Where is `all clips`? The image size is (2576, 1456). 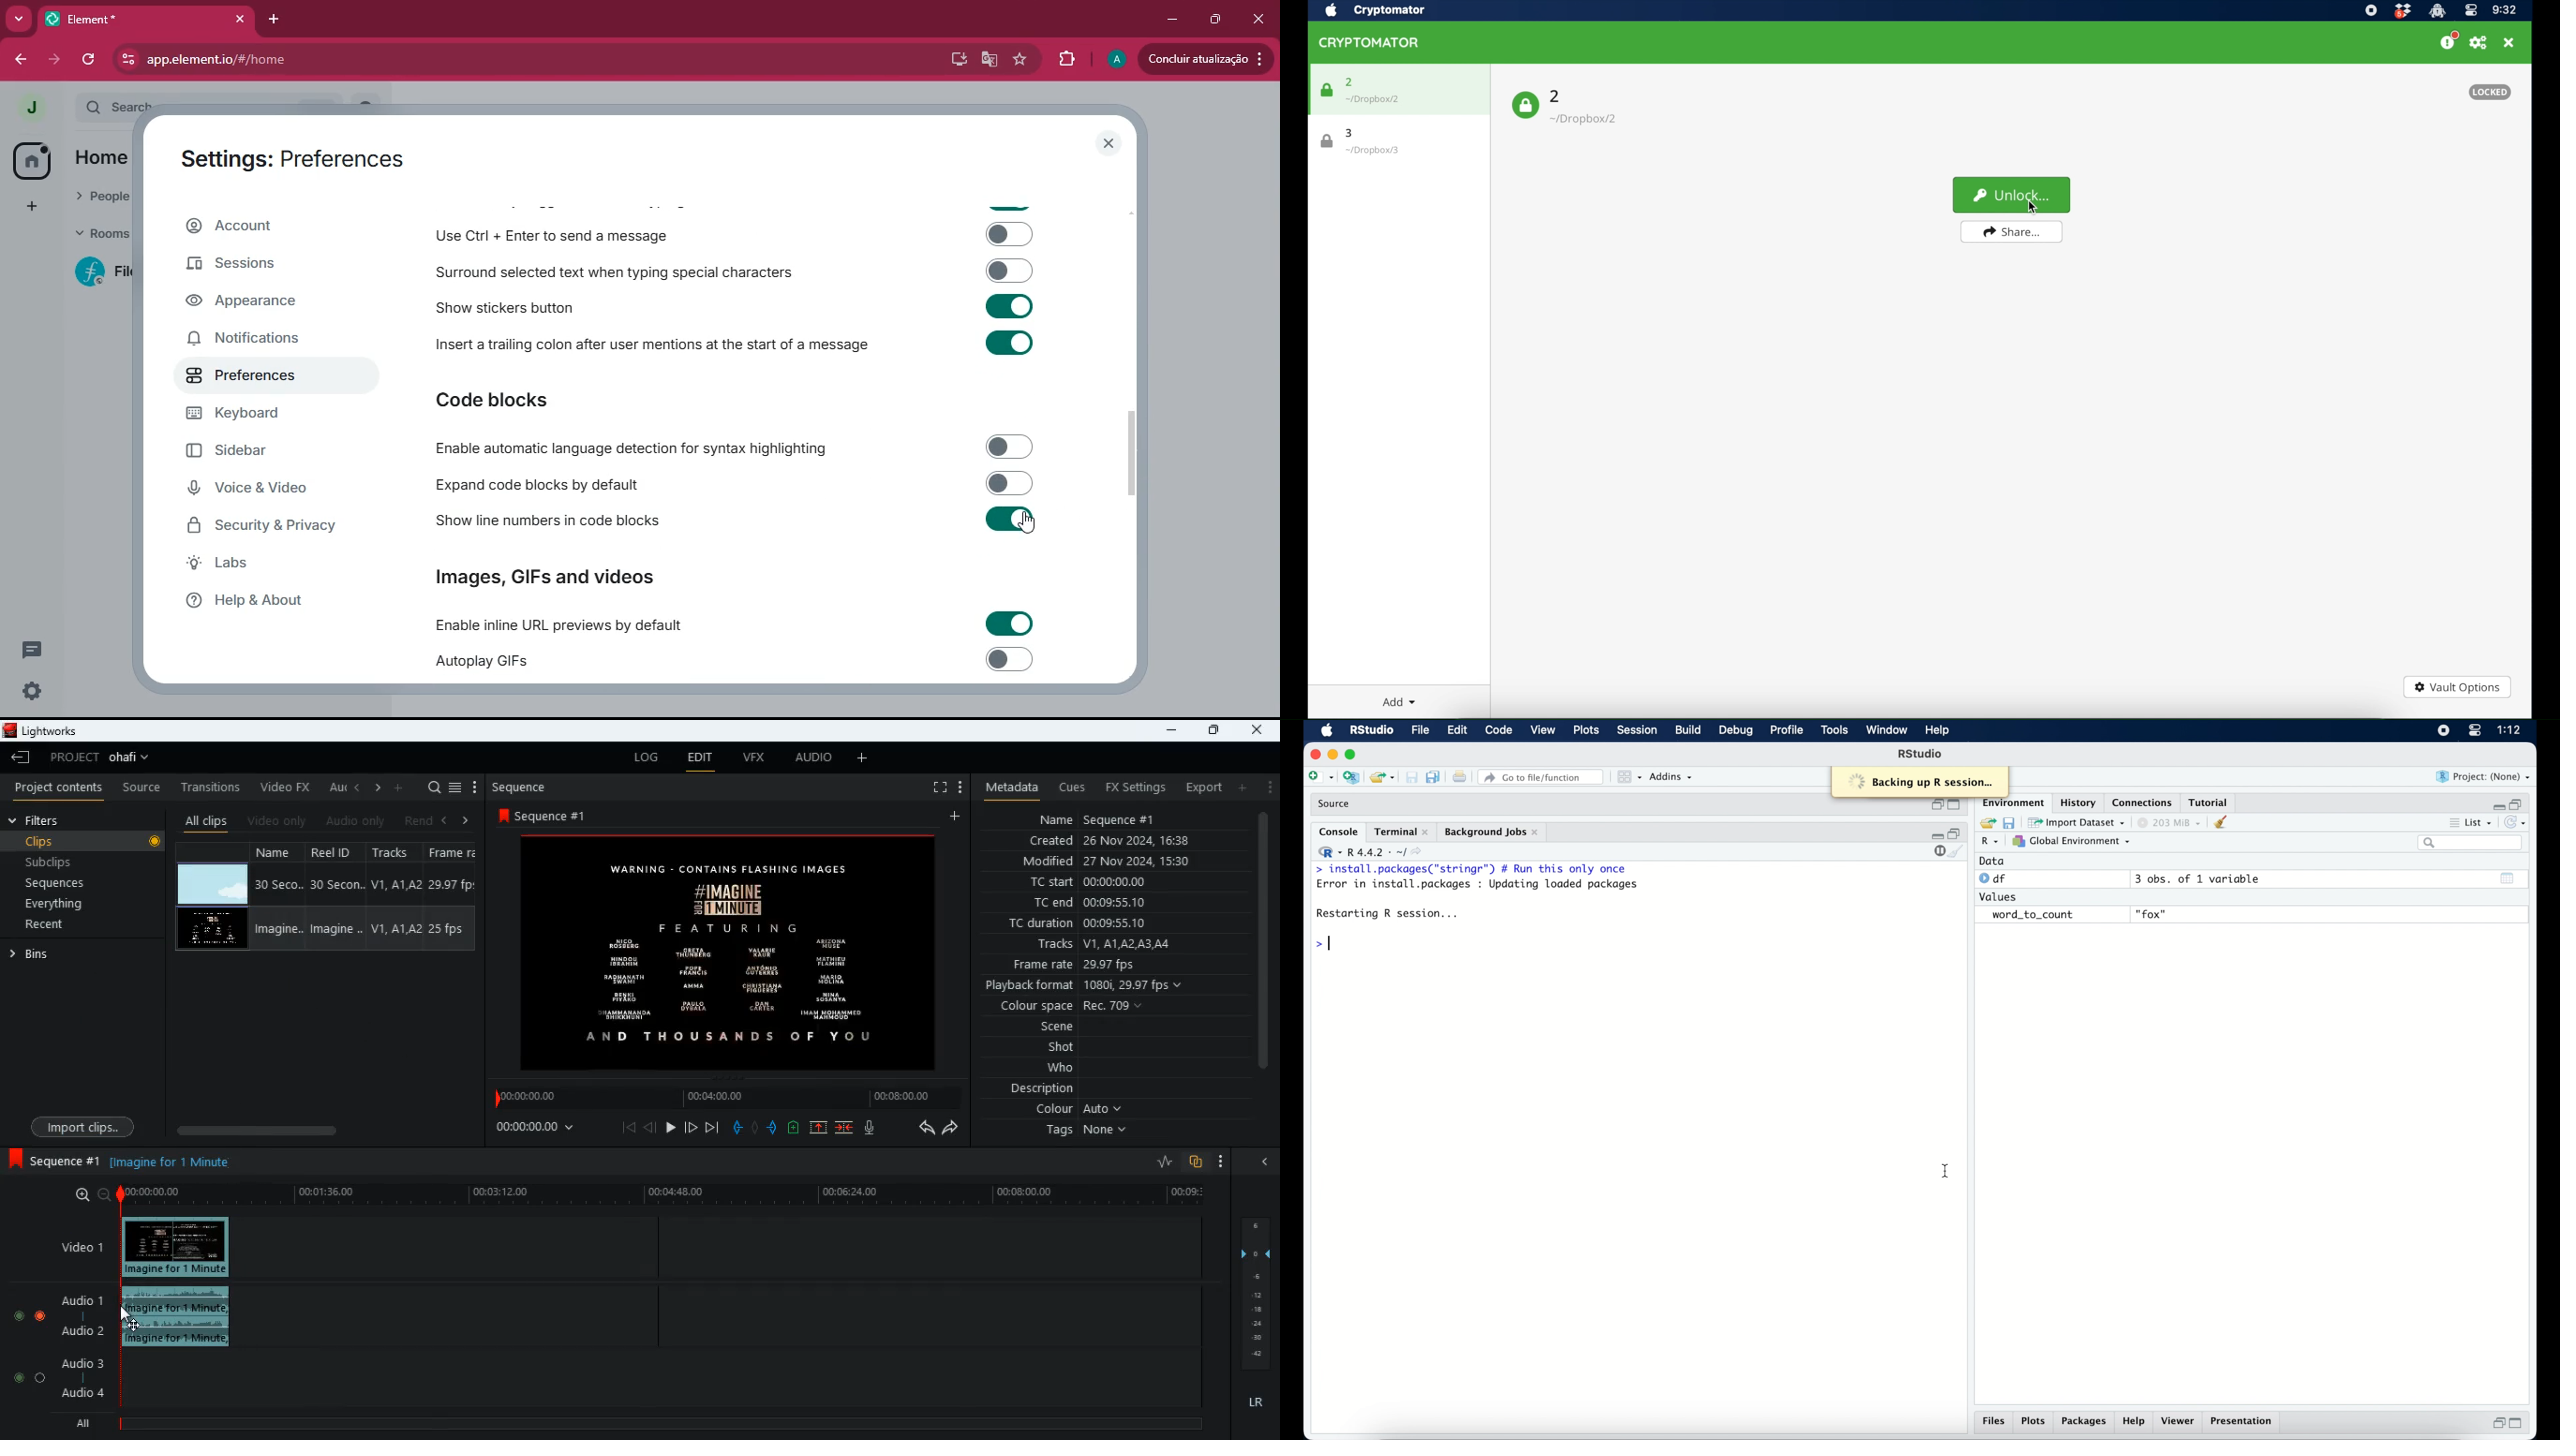 all clips is located at coordinates (206, 821).